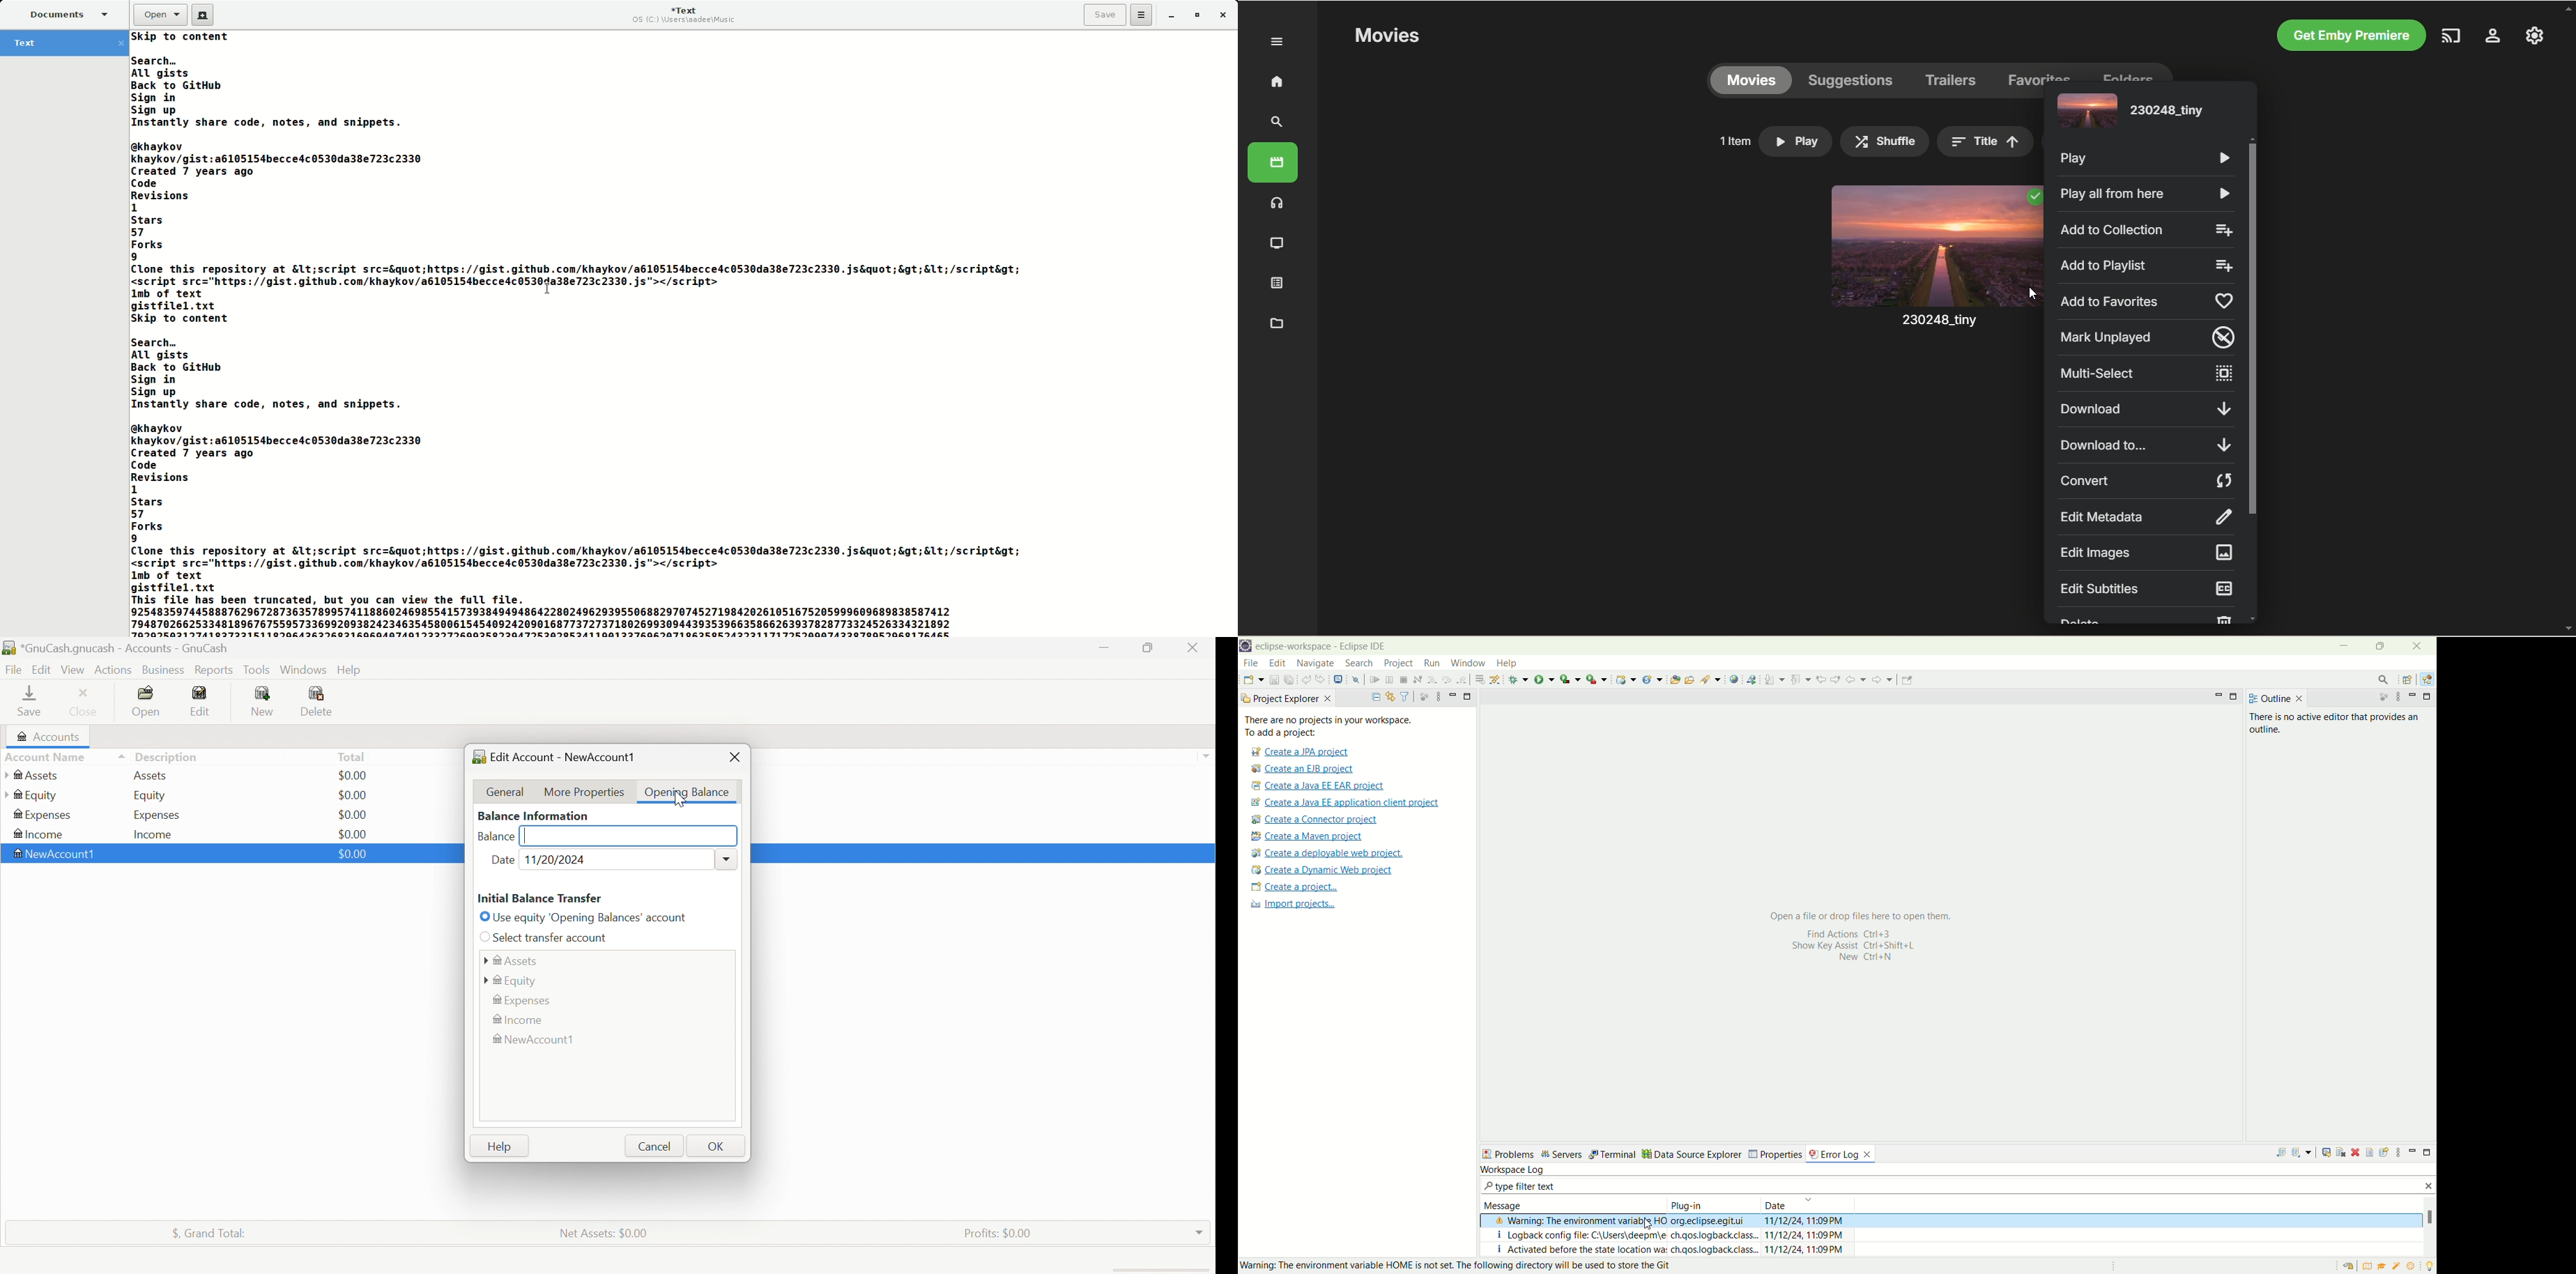 The height and width of the screenshot is (1288, 2576). I want to click on Open, so click(160, 14).